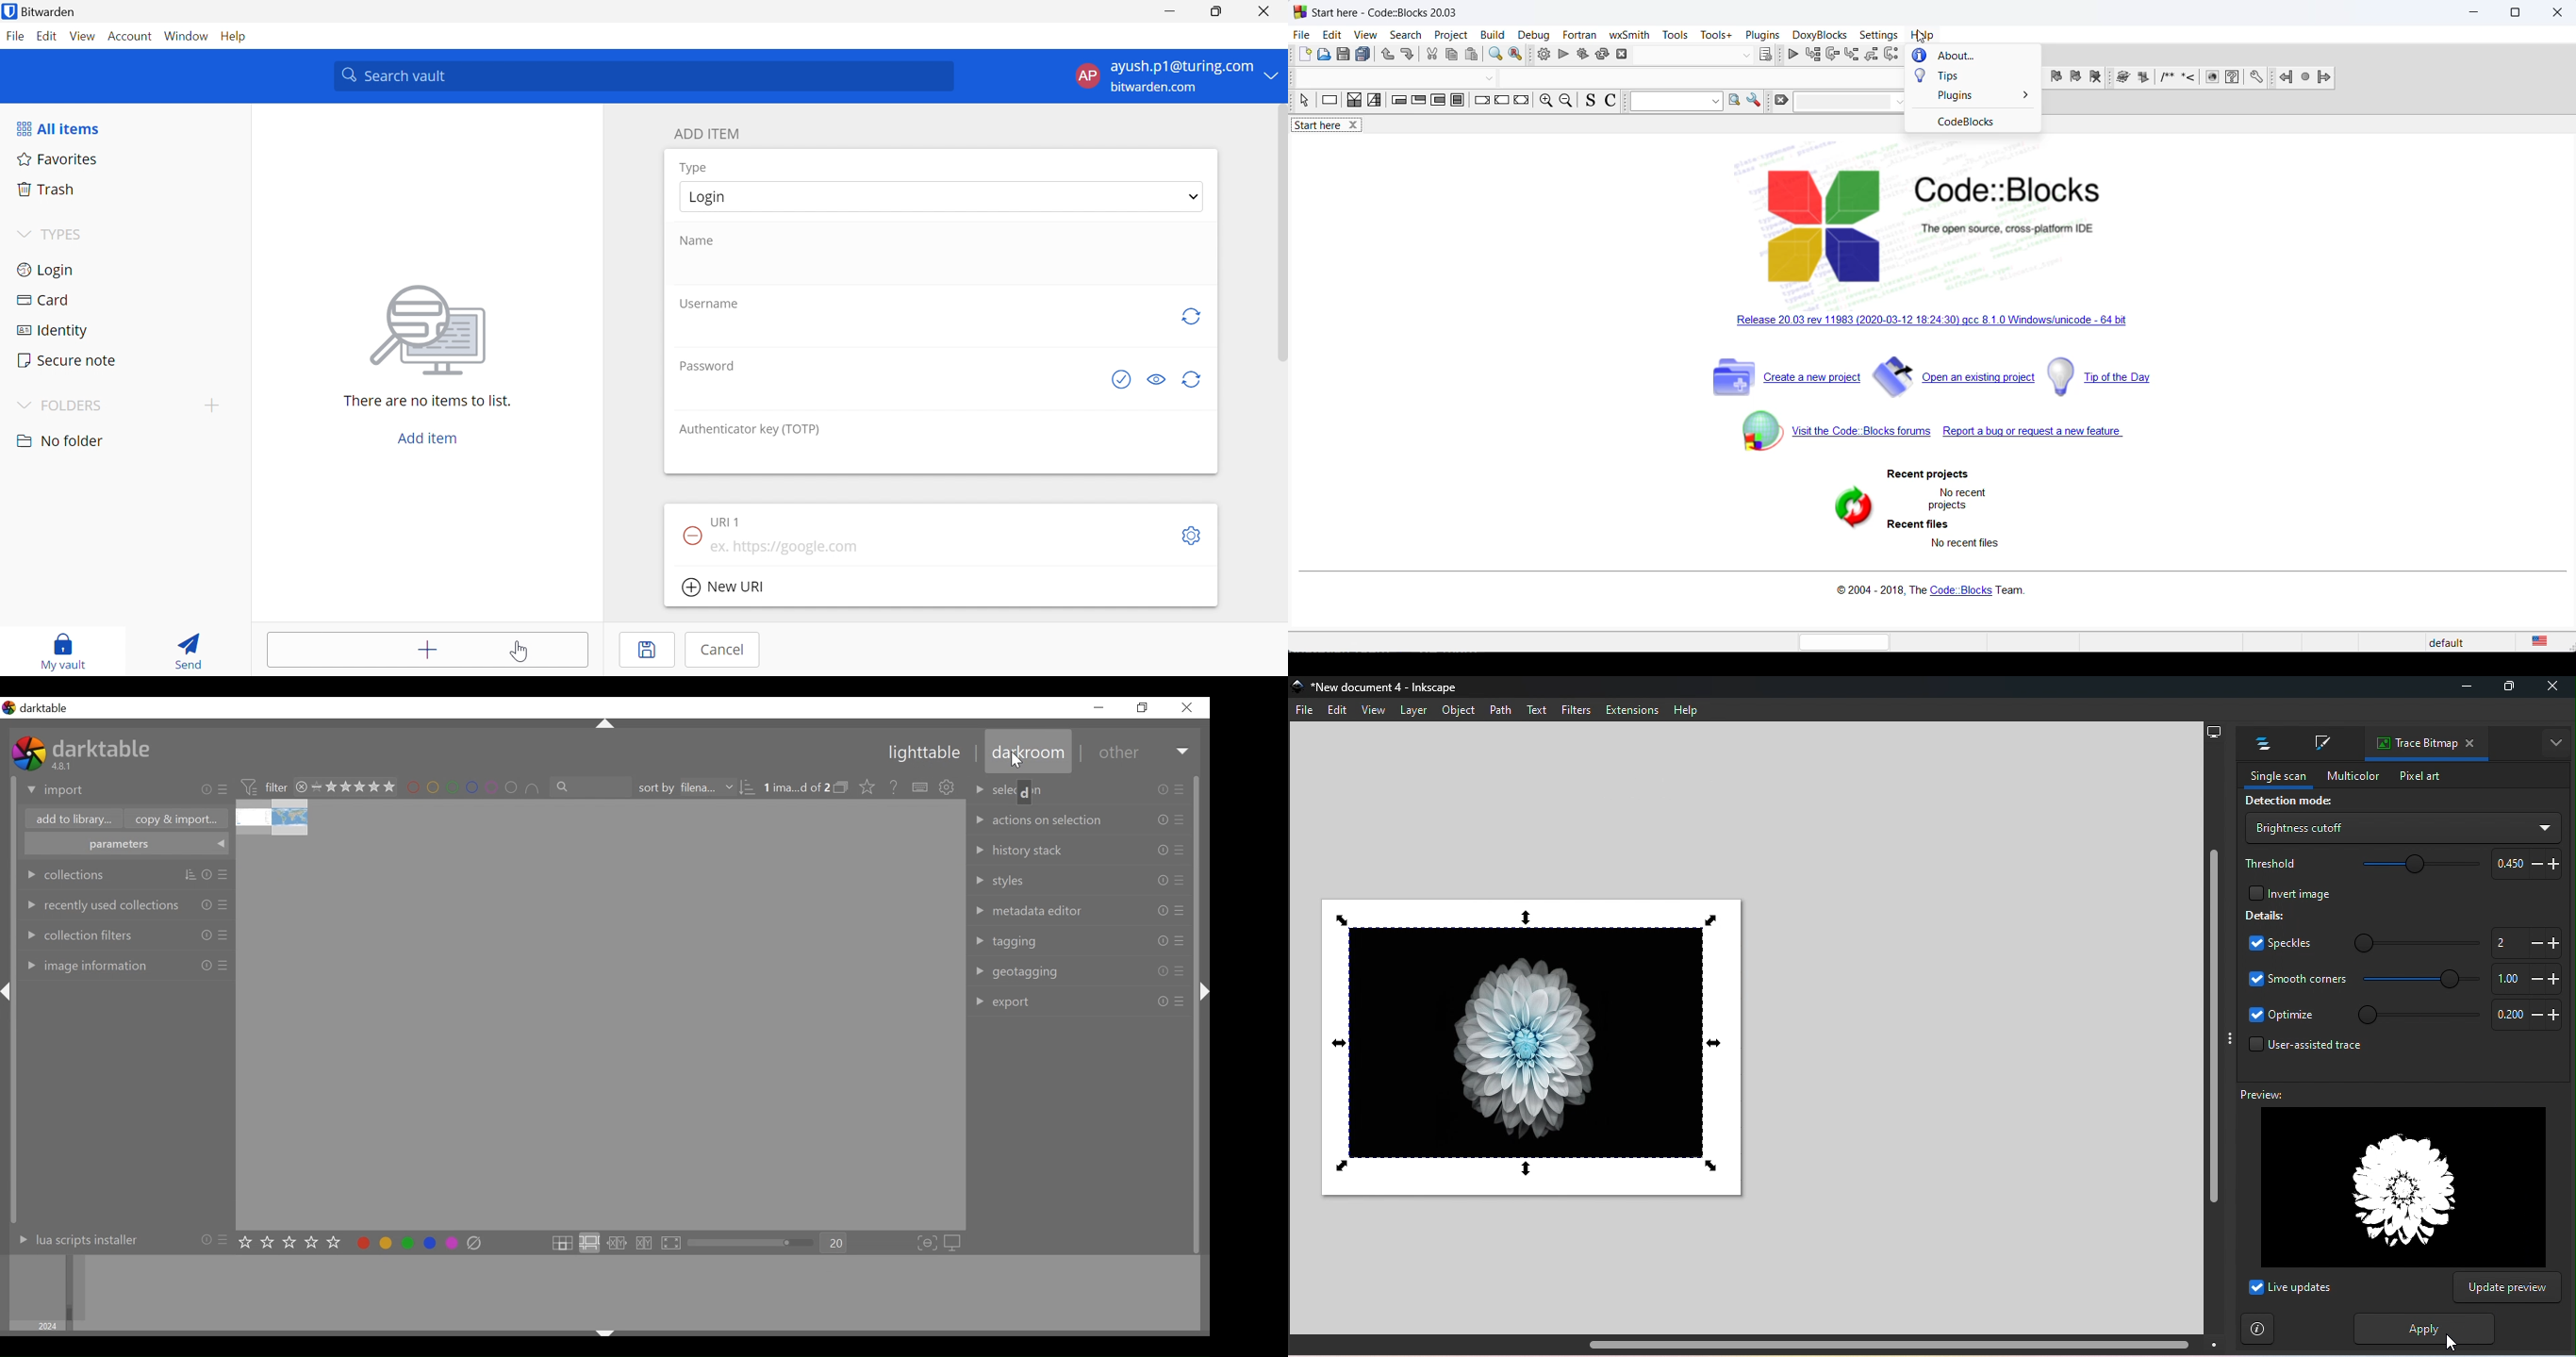 The width and height of the screenshot is (2576, 1372). I want to click on search, so click(1405, 34).